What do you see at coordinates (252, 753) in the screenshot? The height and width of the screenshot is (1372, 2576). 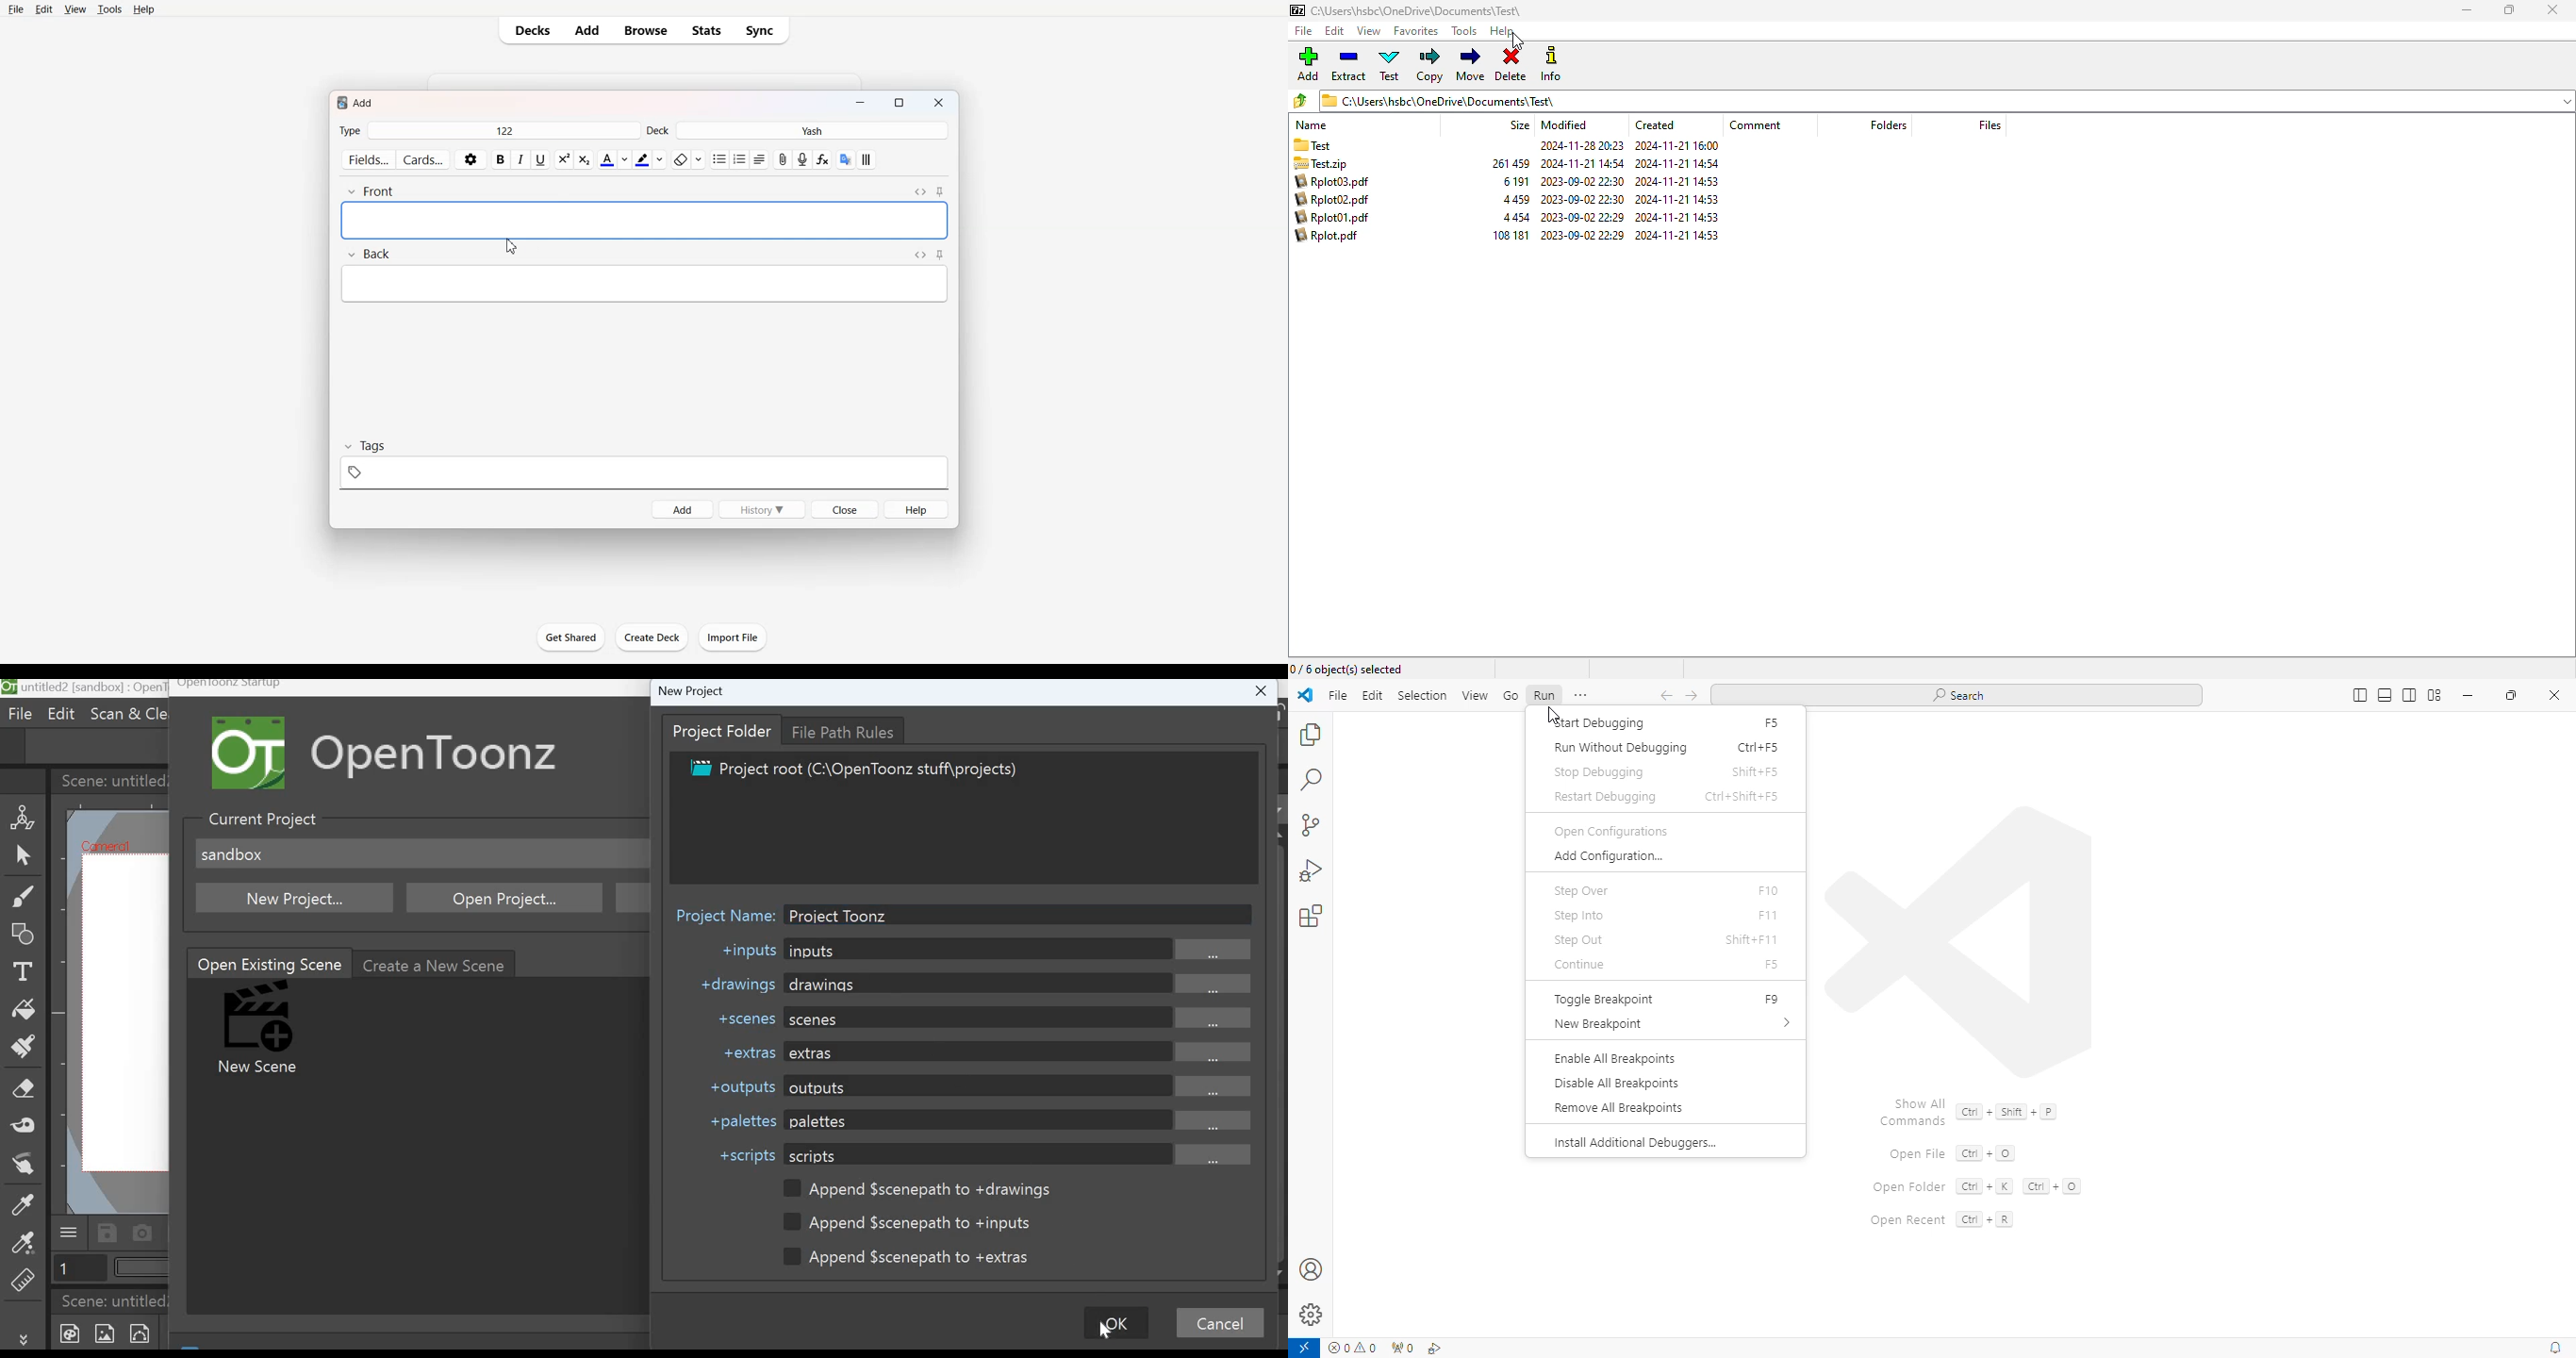 I see `Logo` at bounding box center [252, 753].